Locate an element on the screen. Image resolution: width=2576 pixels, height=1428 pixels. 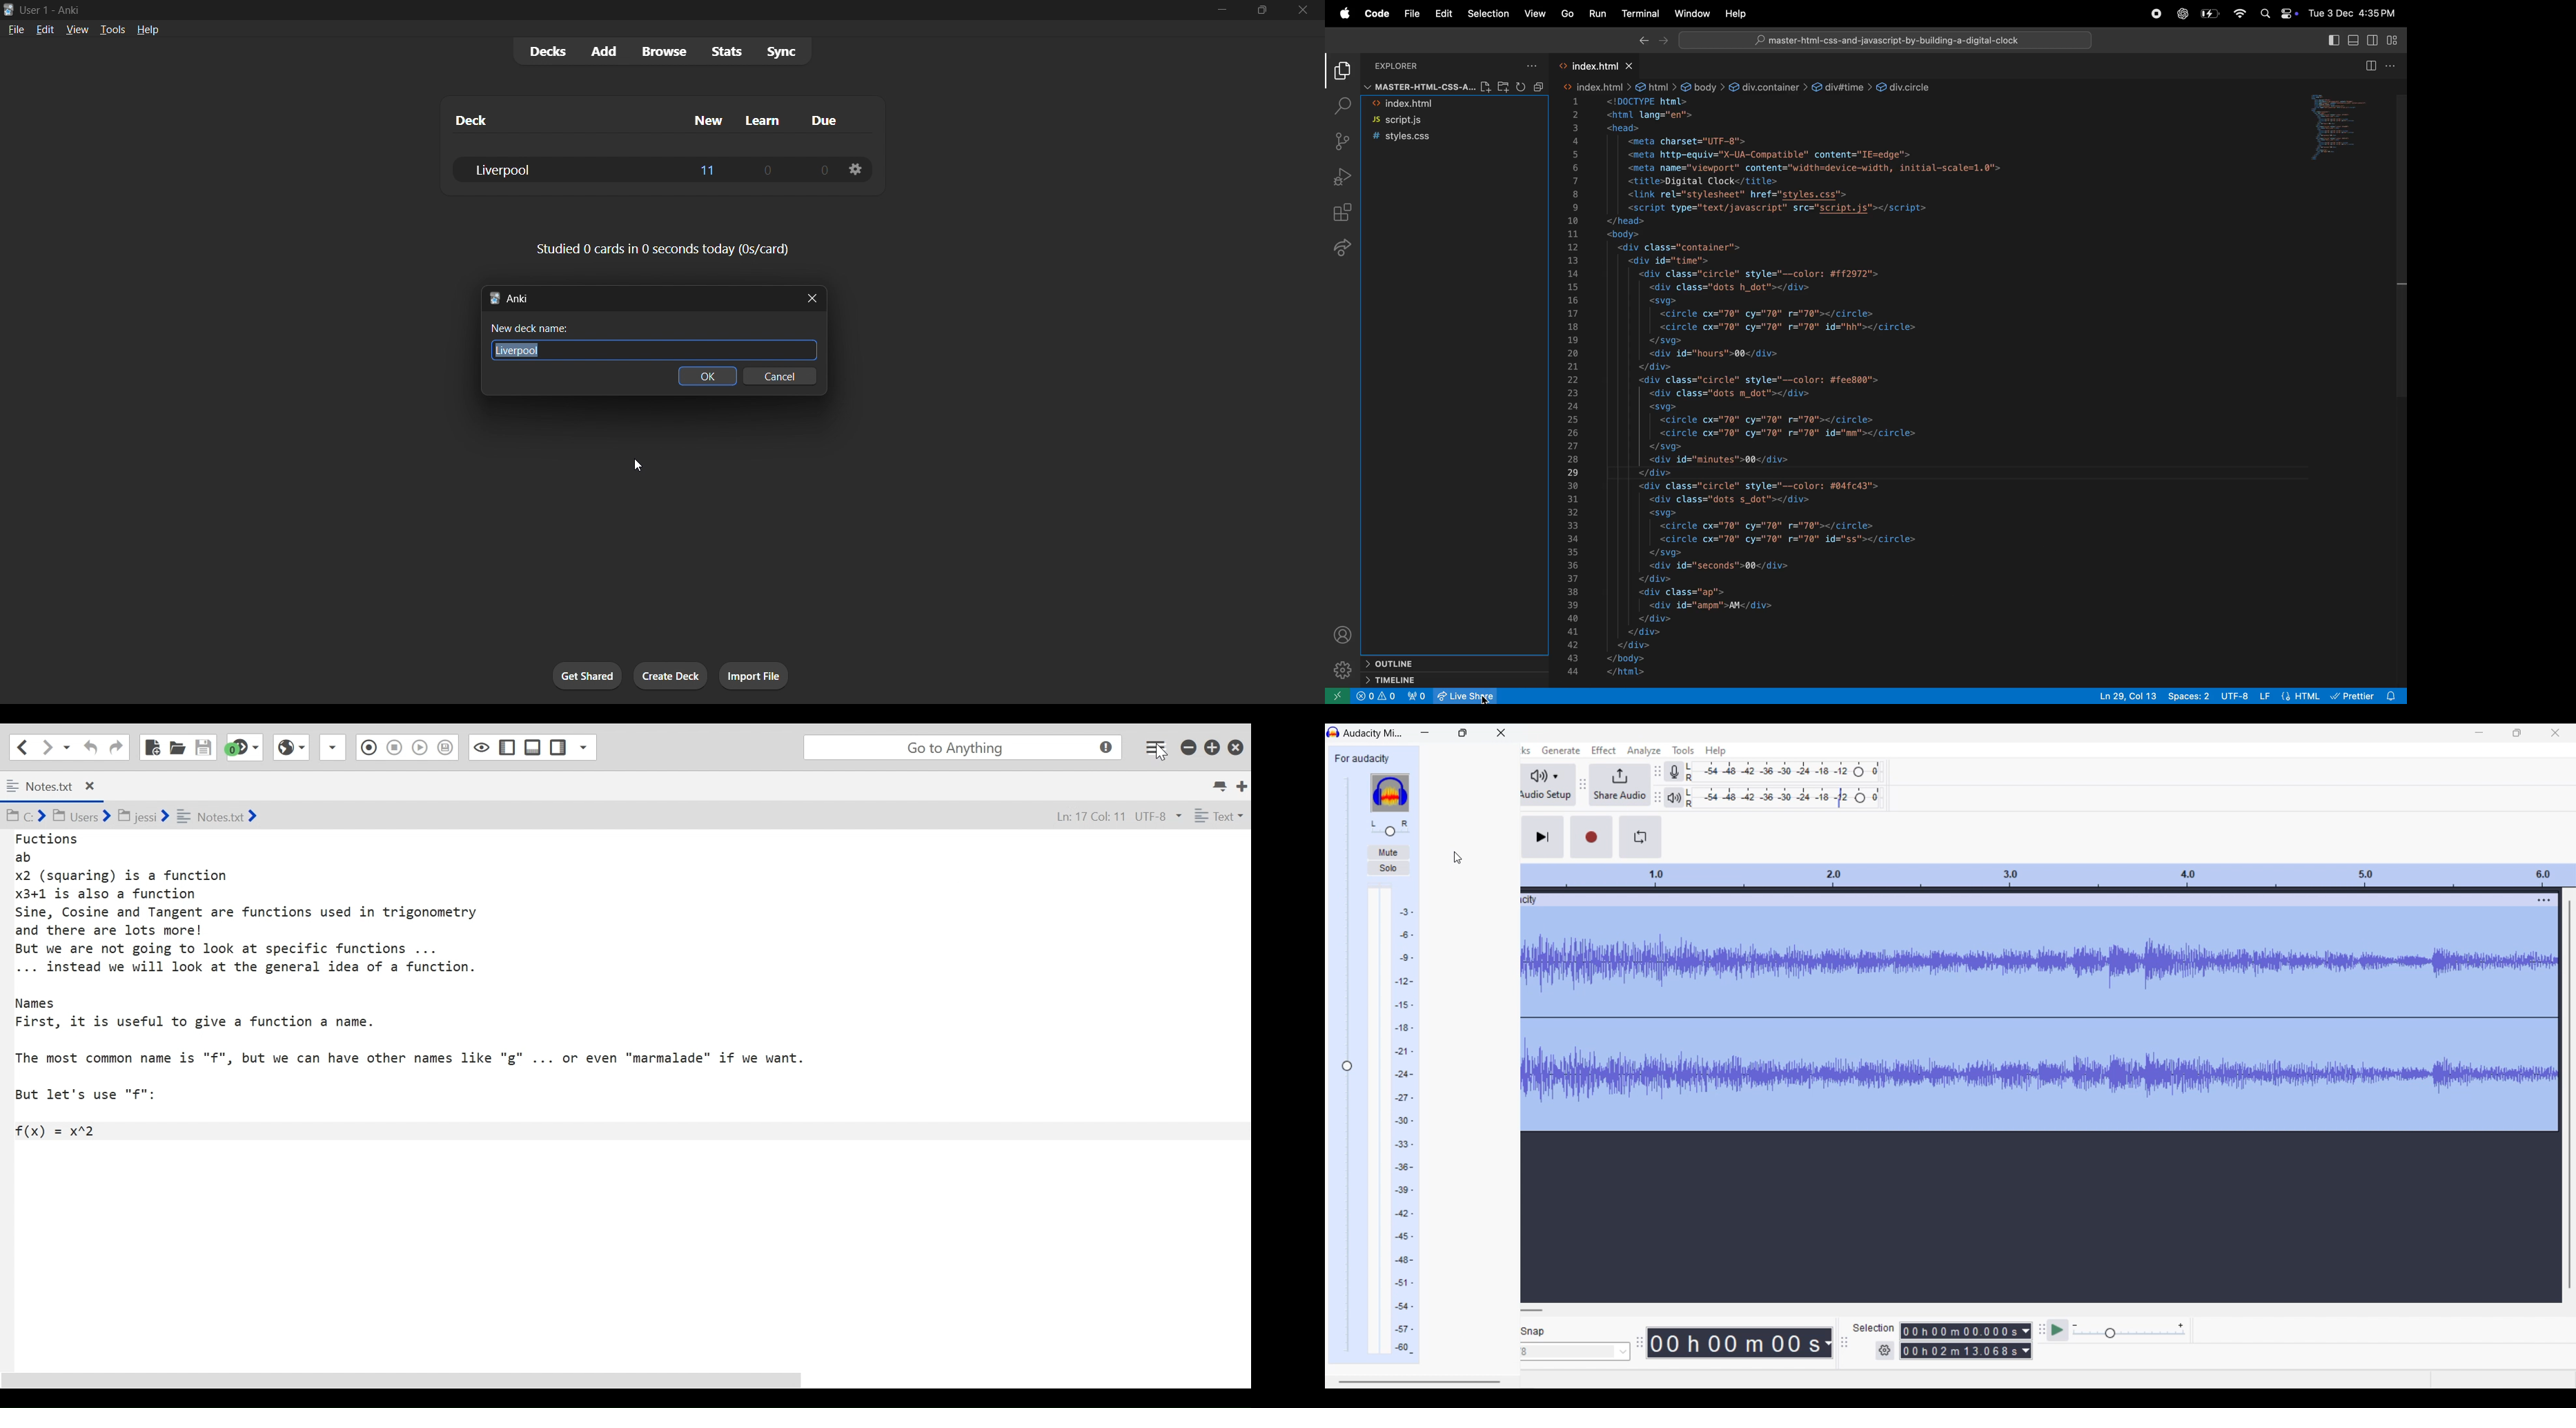
Minimize is located at coordinates (1425, 733).